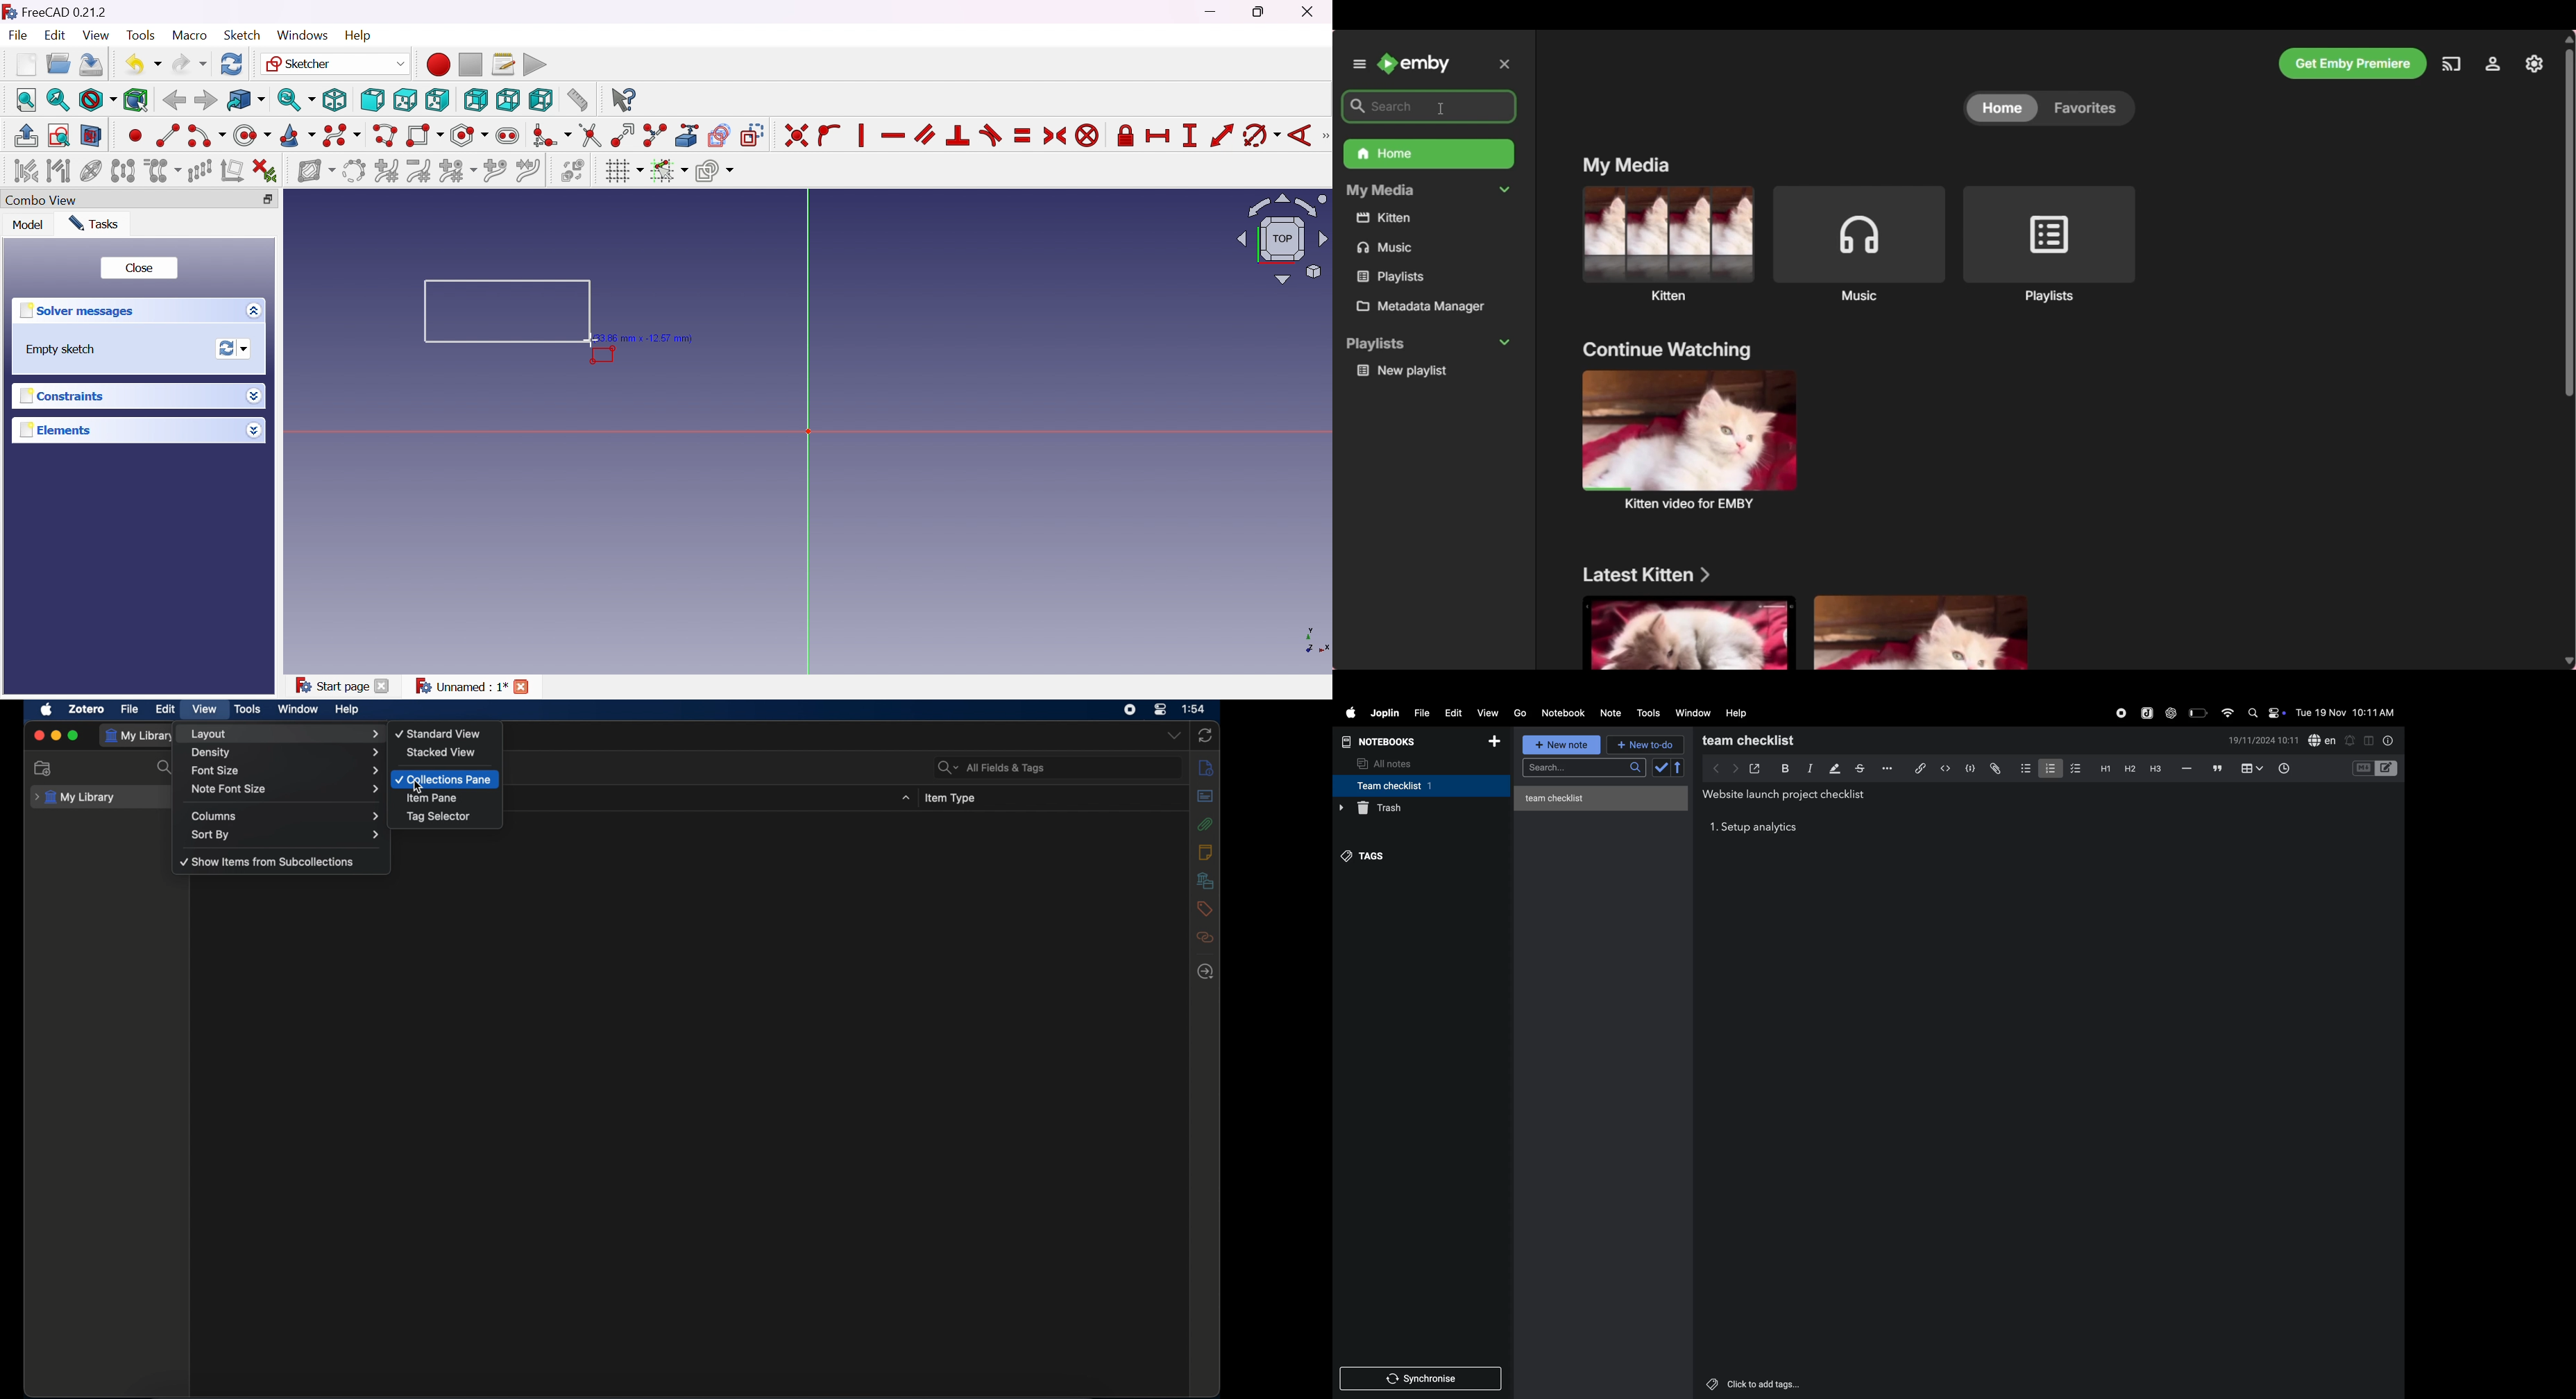 The image size is (2576, 1400). I want to click on Toggle grid, so click(623, 171).